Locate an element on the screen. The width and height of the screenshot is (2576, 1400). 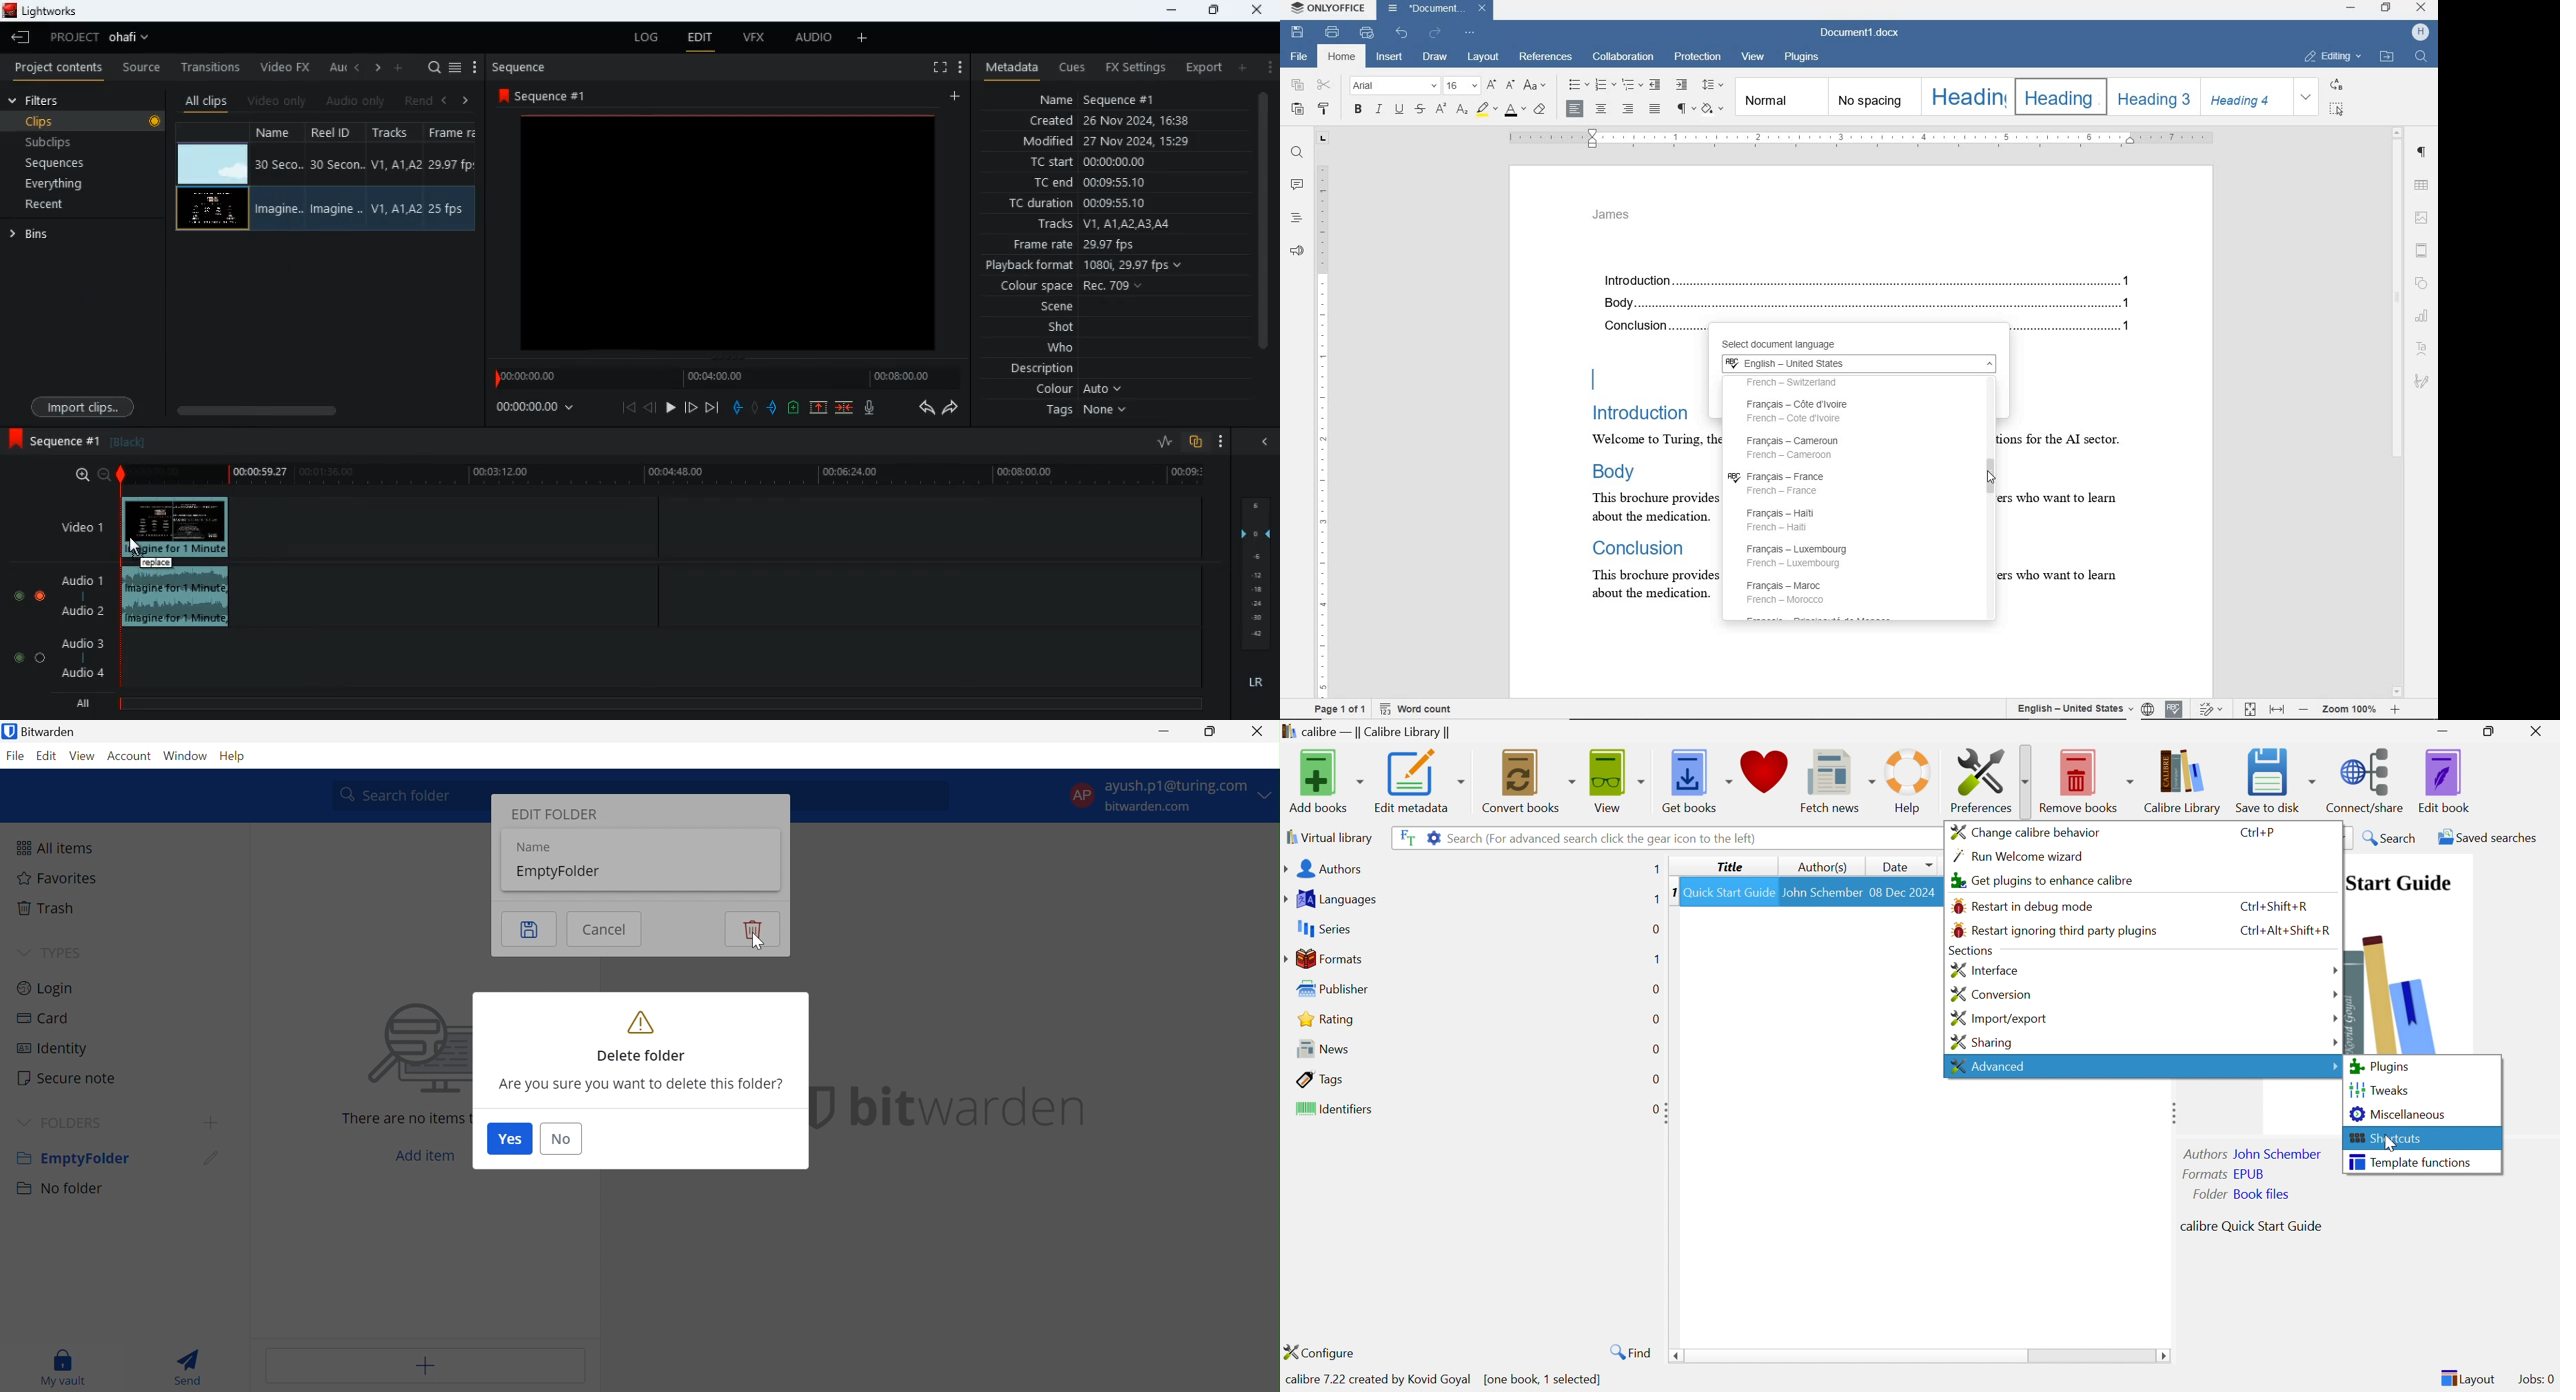
fullscreen is located at coordinates (938, 68).